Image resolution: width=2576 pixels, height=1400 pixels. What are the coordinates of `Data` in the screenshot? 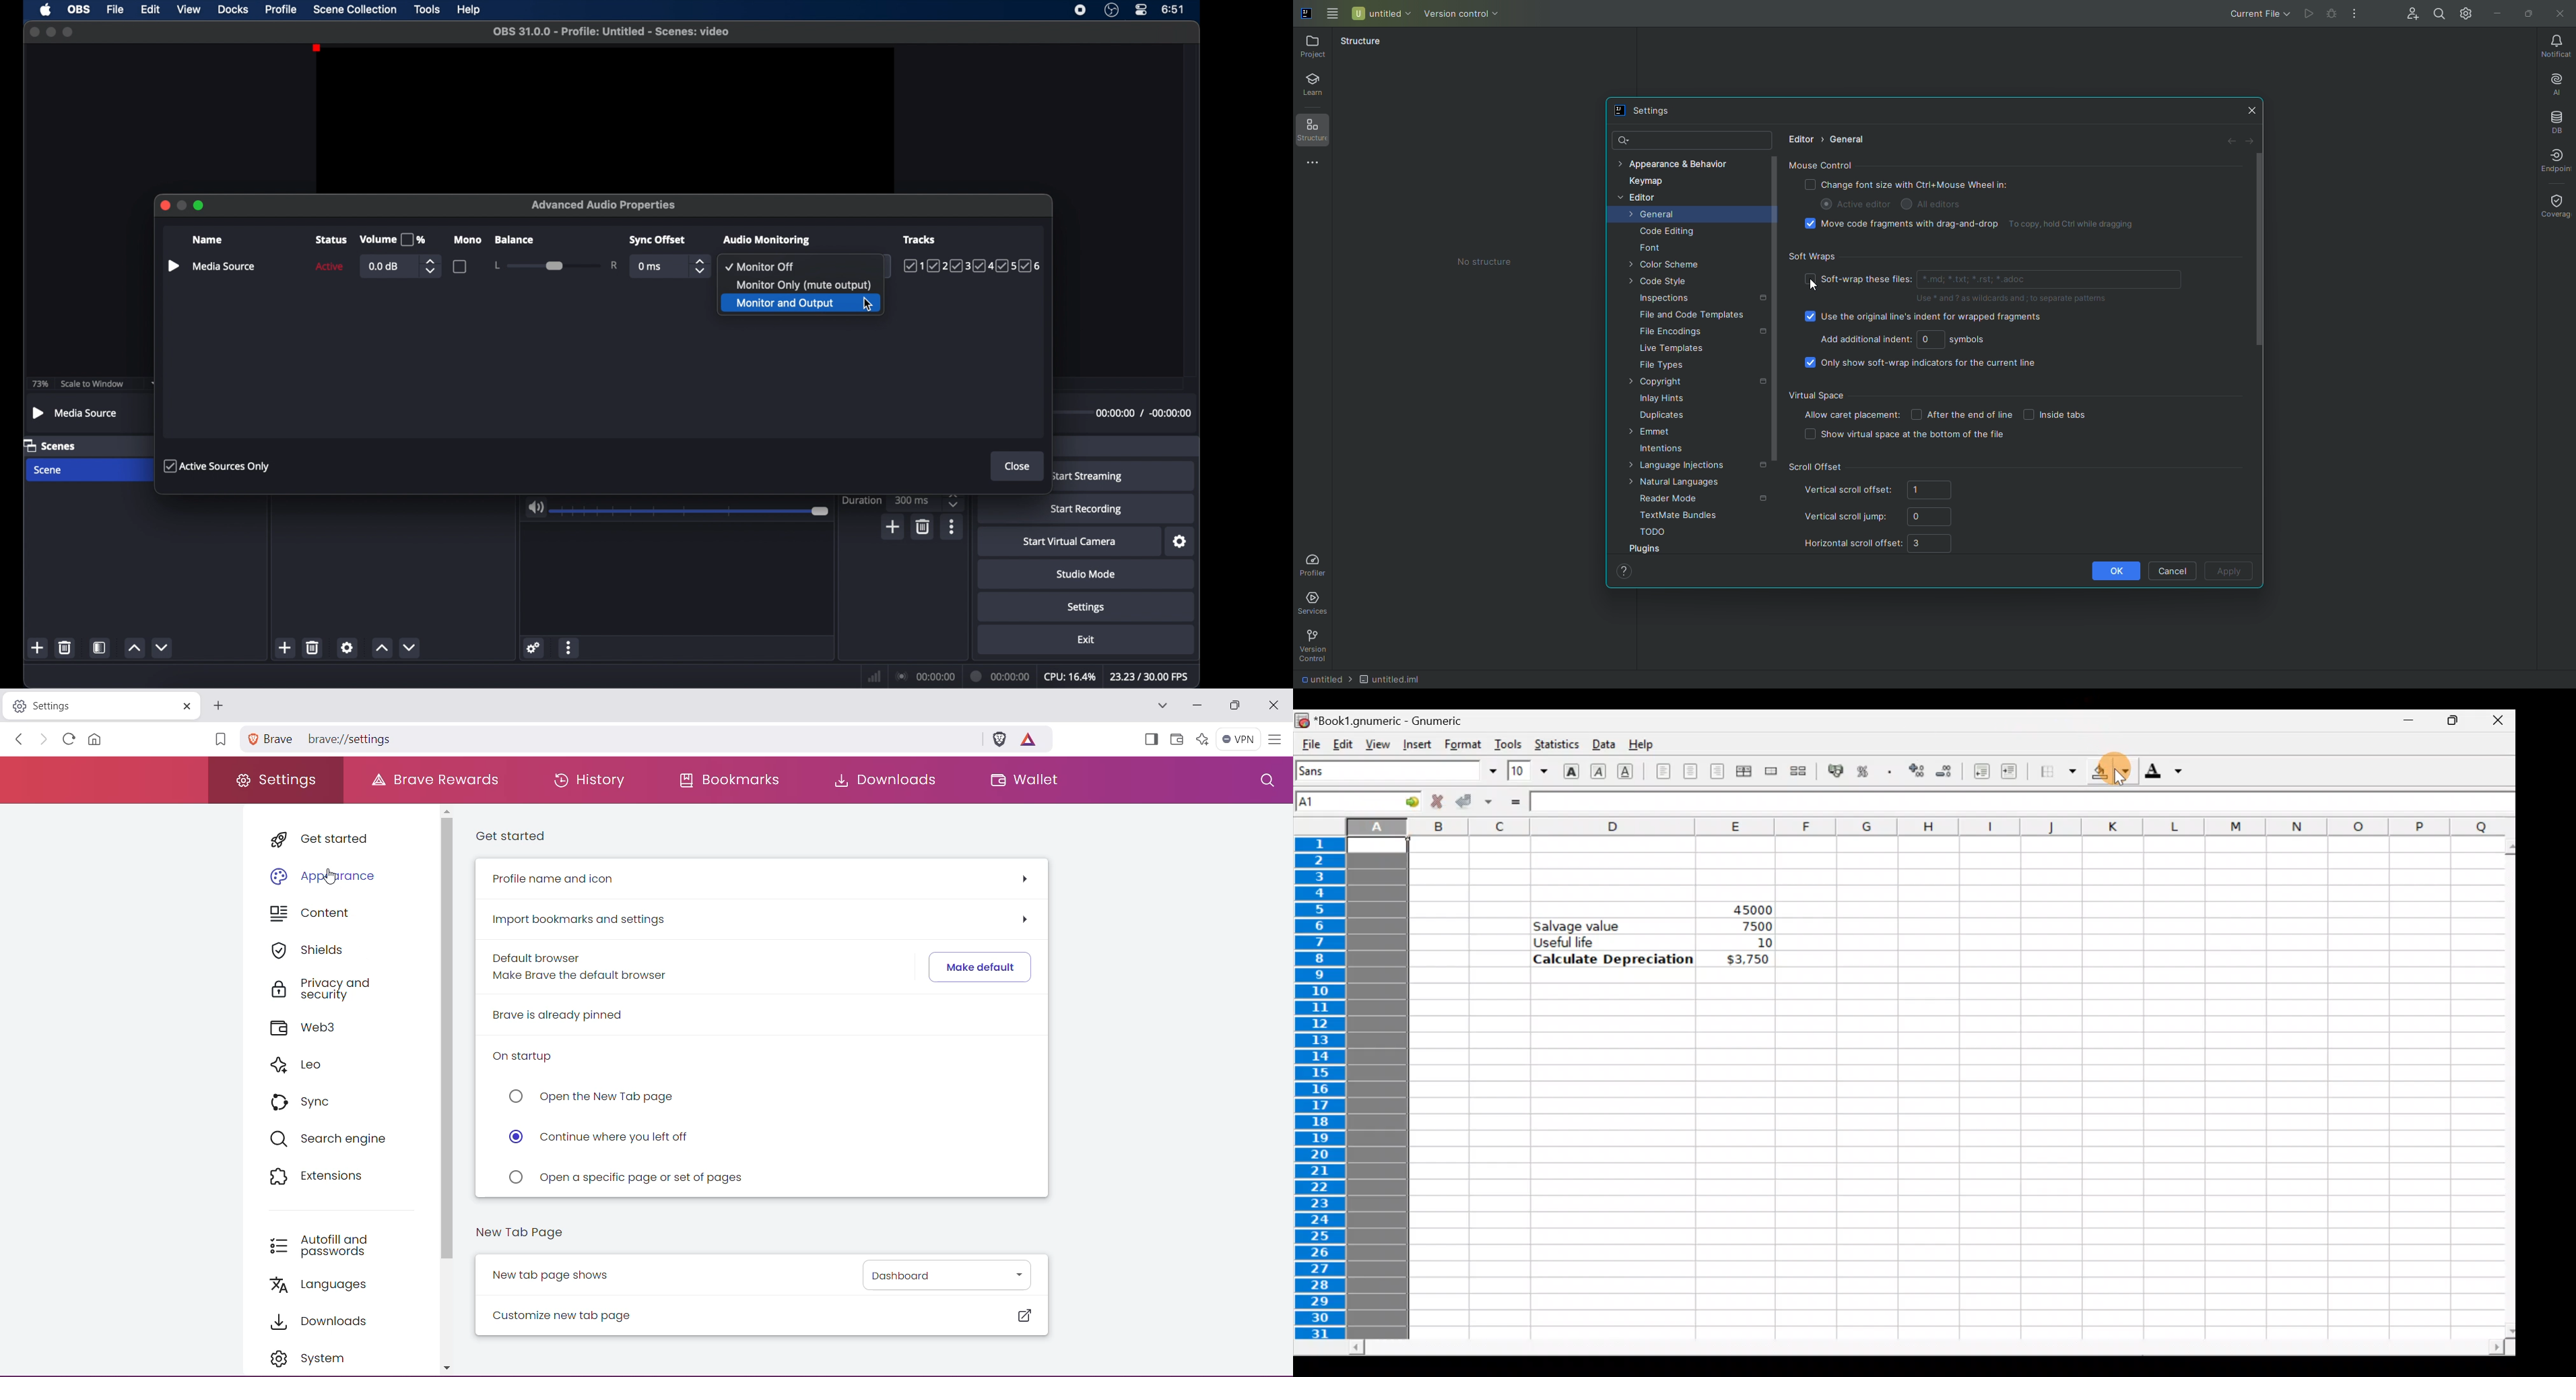 It's located at (1602, 743).